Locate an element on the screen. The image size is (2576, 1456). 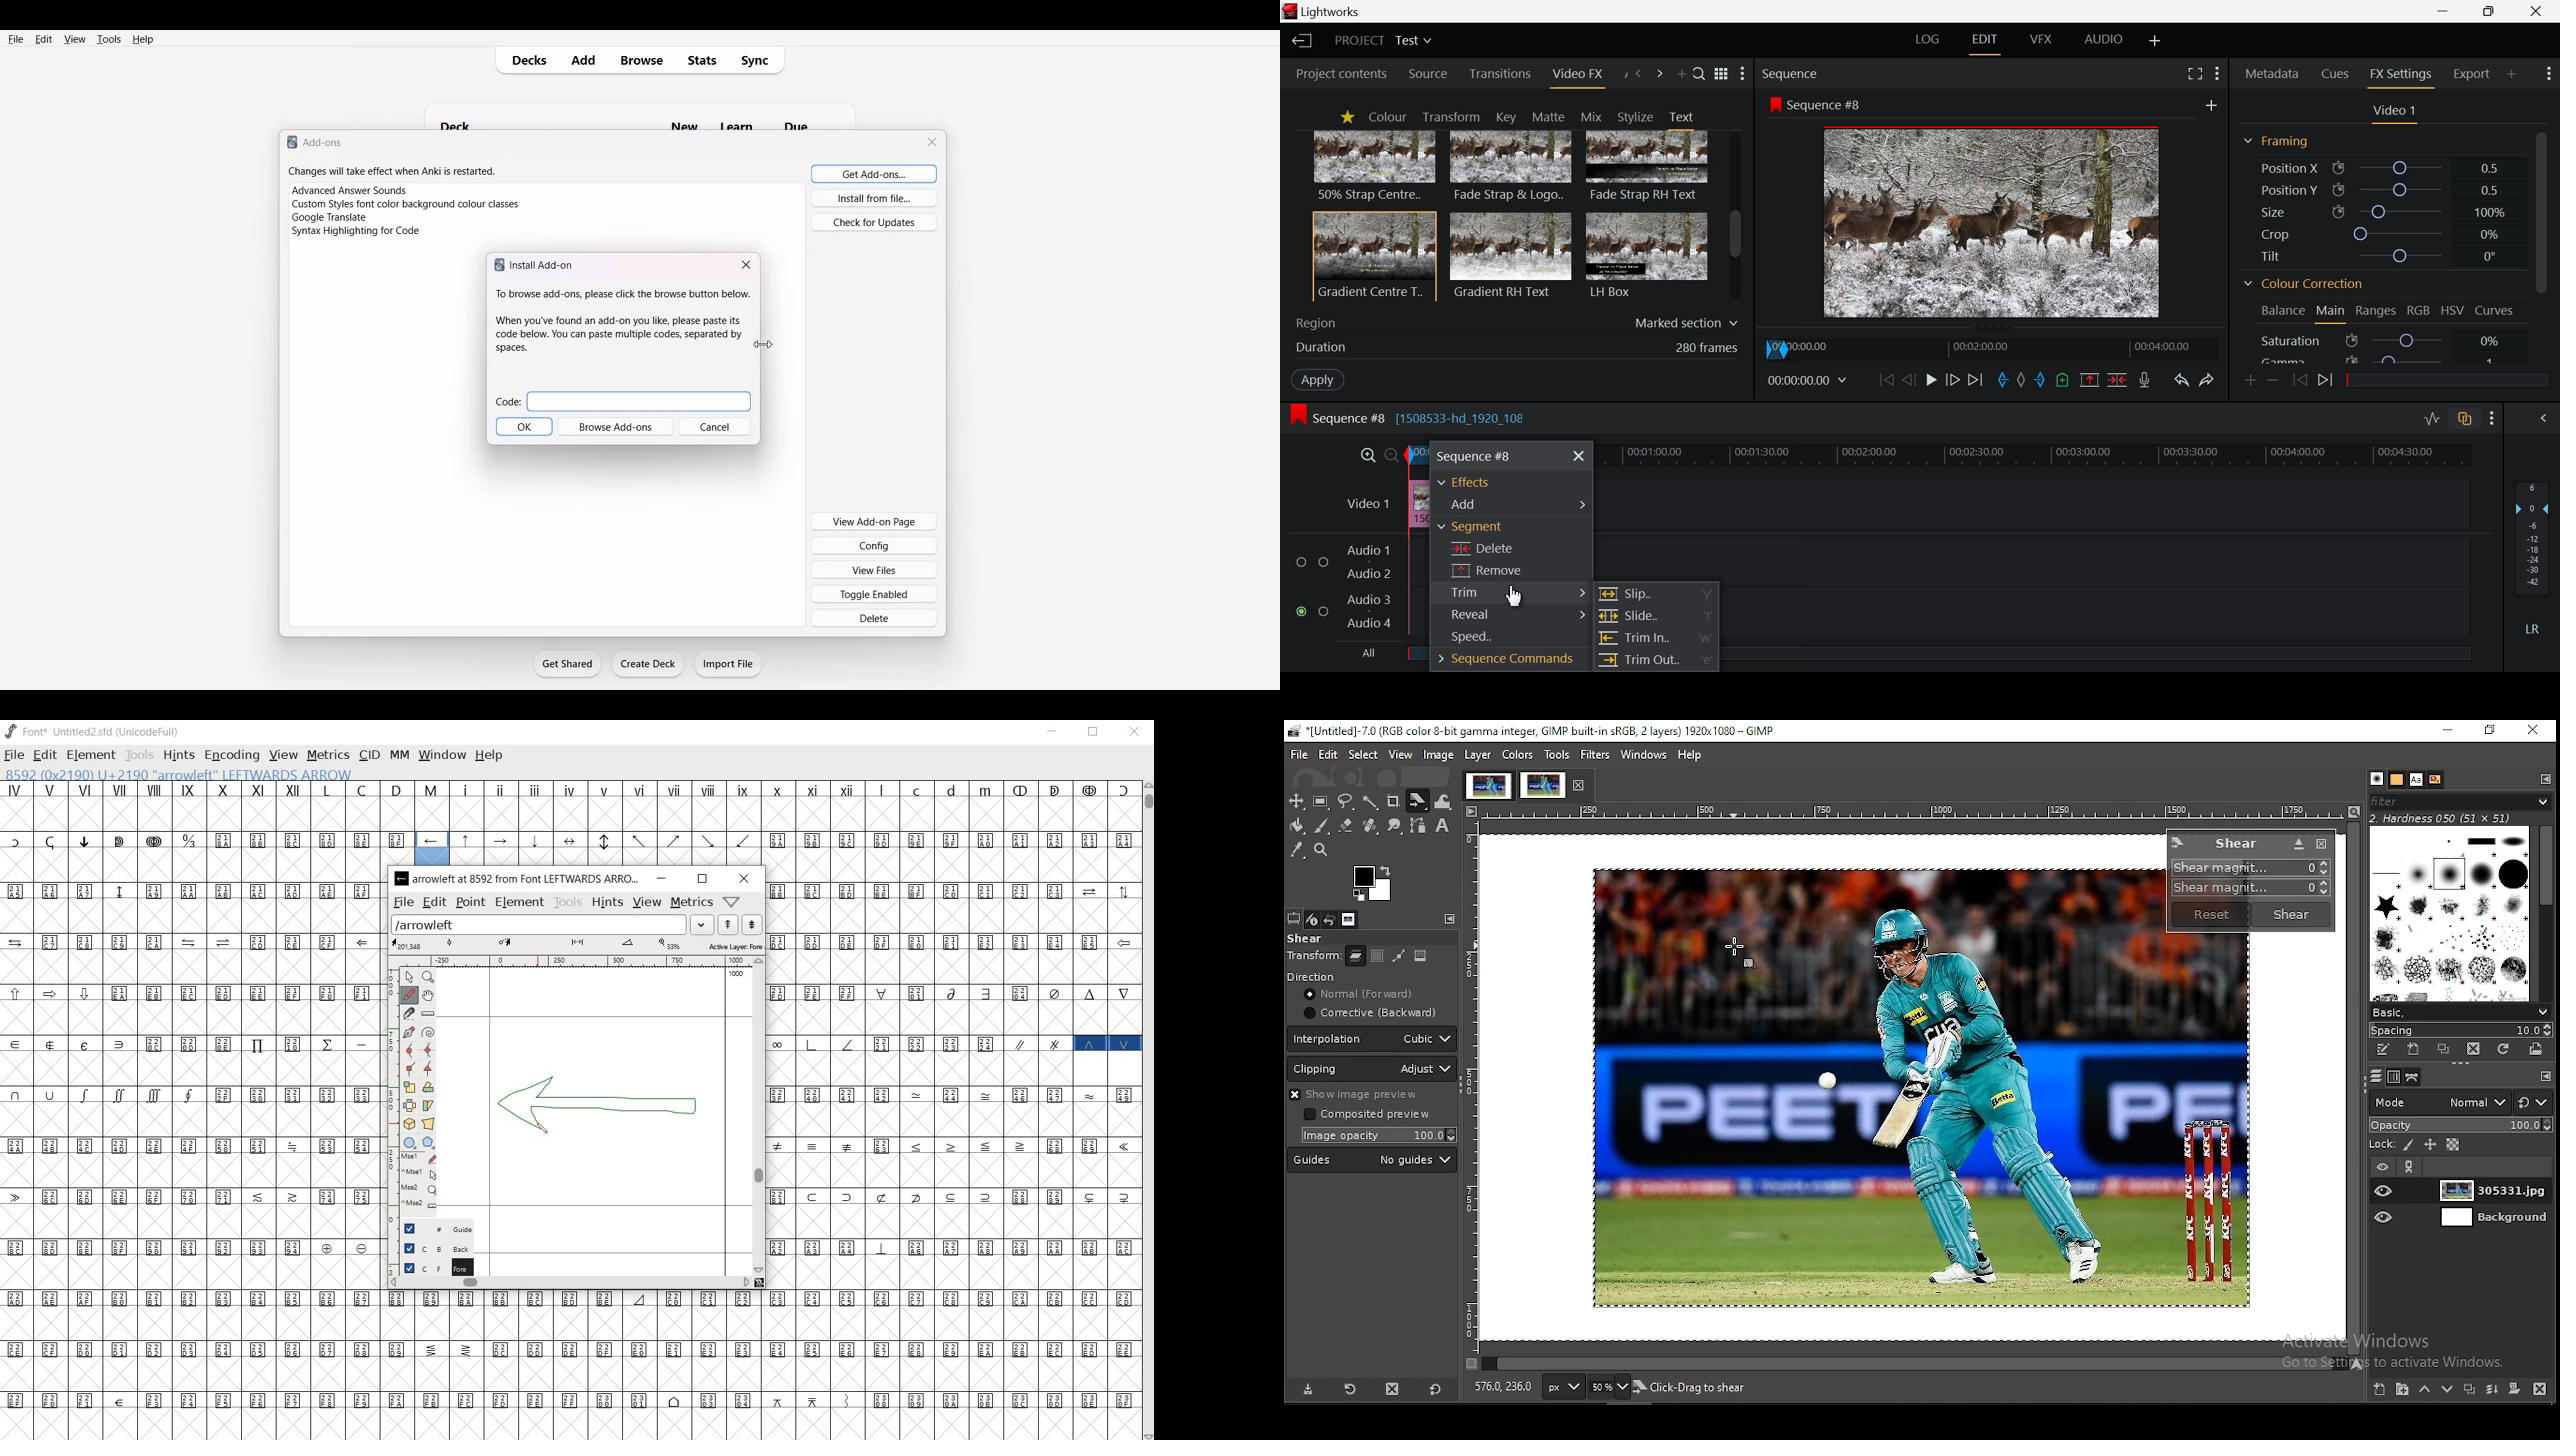
Check for Updates is located at coordinates (874, 221).